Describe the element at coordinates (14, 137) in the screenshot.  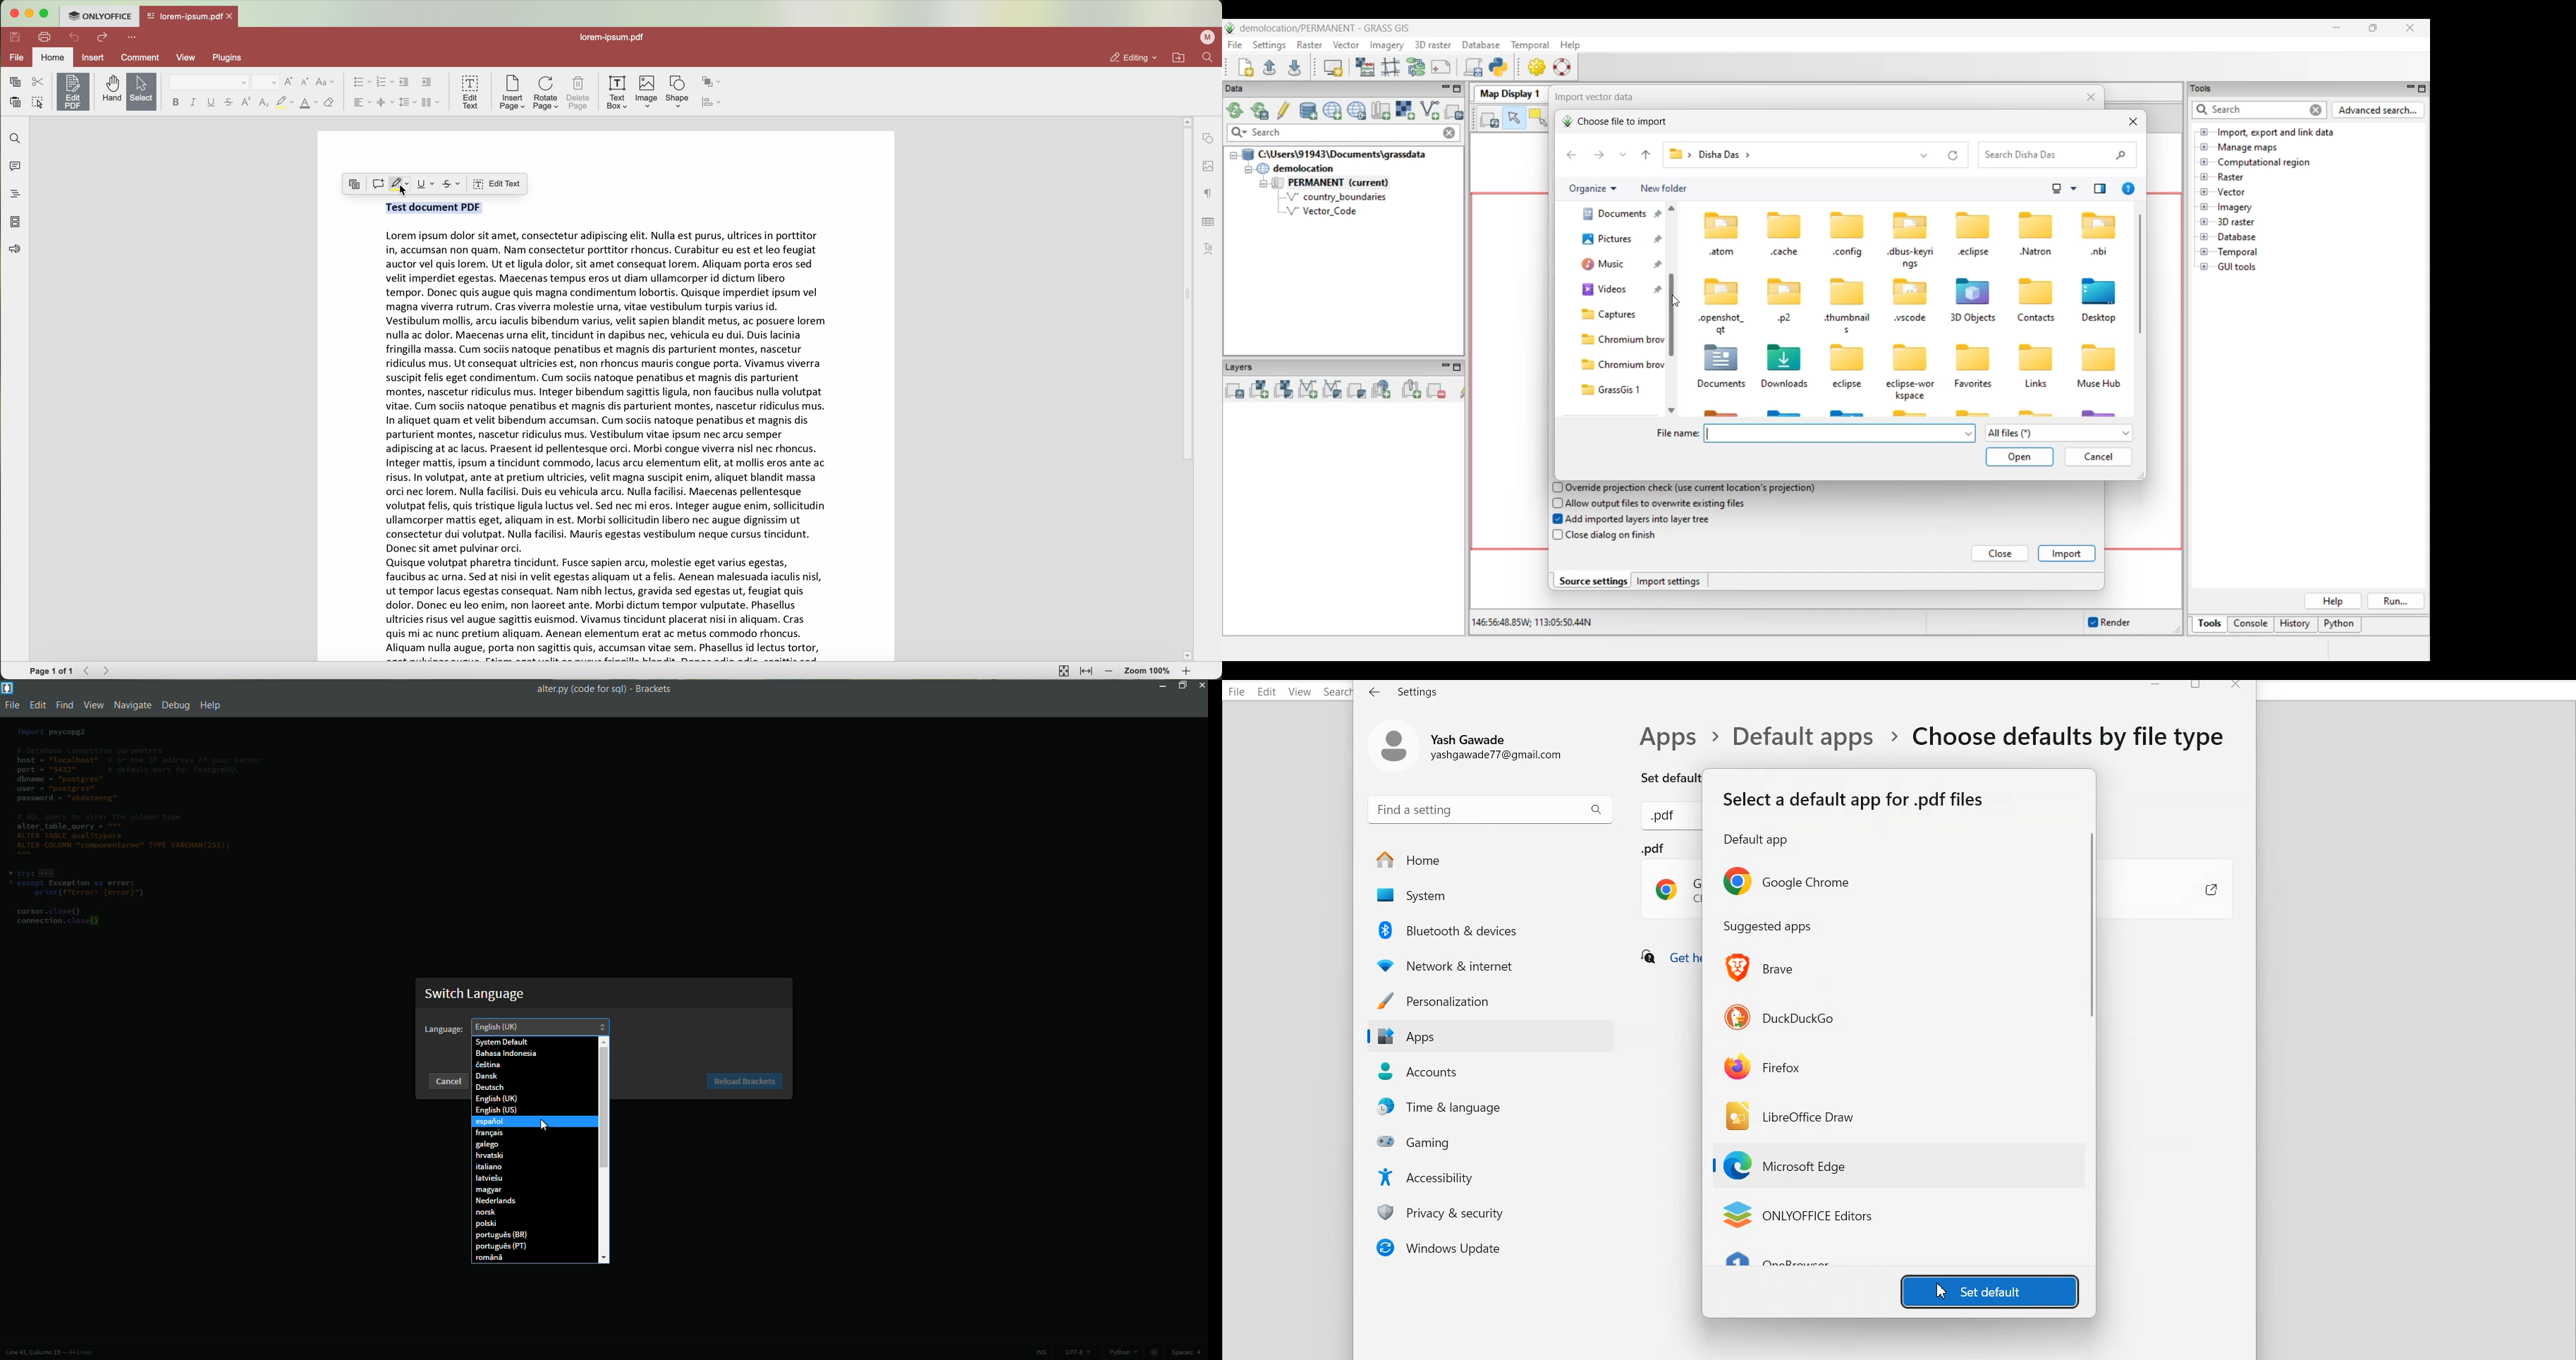
I see `find` at that location.